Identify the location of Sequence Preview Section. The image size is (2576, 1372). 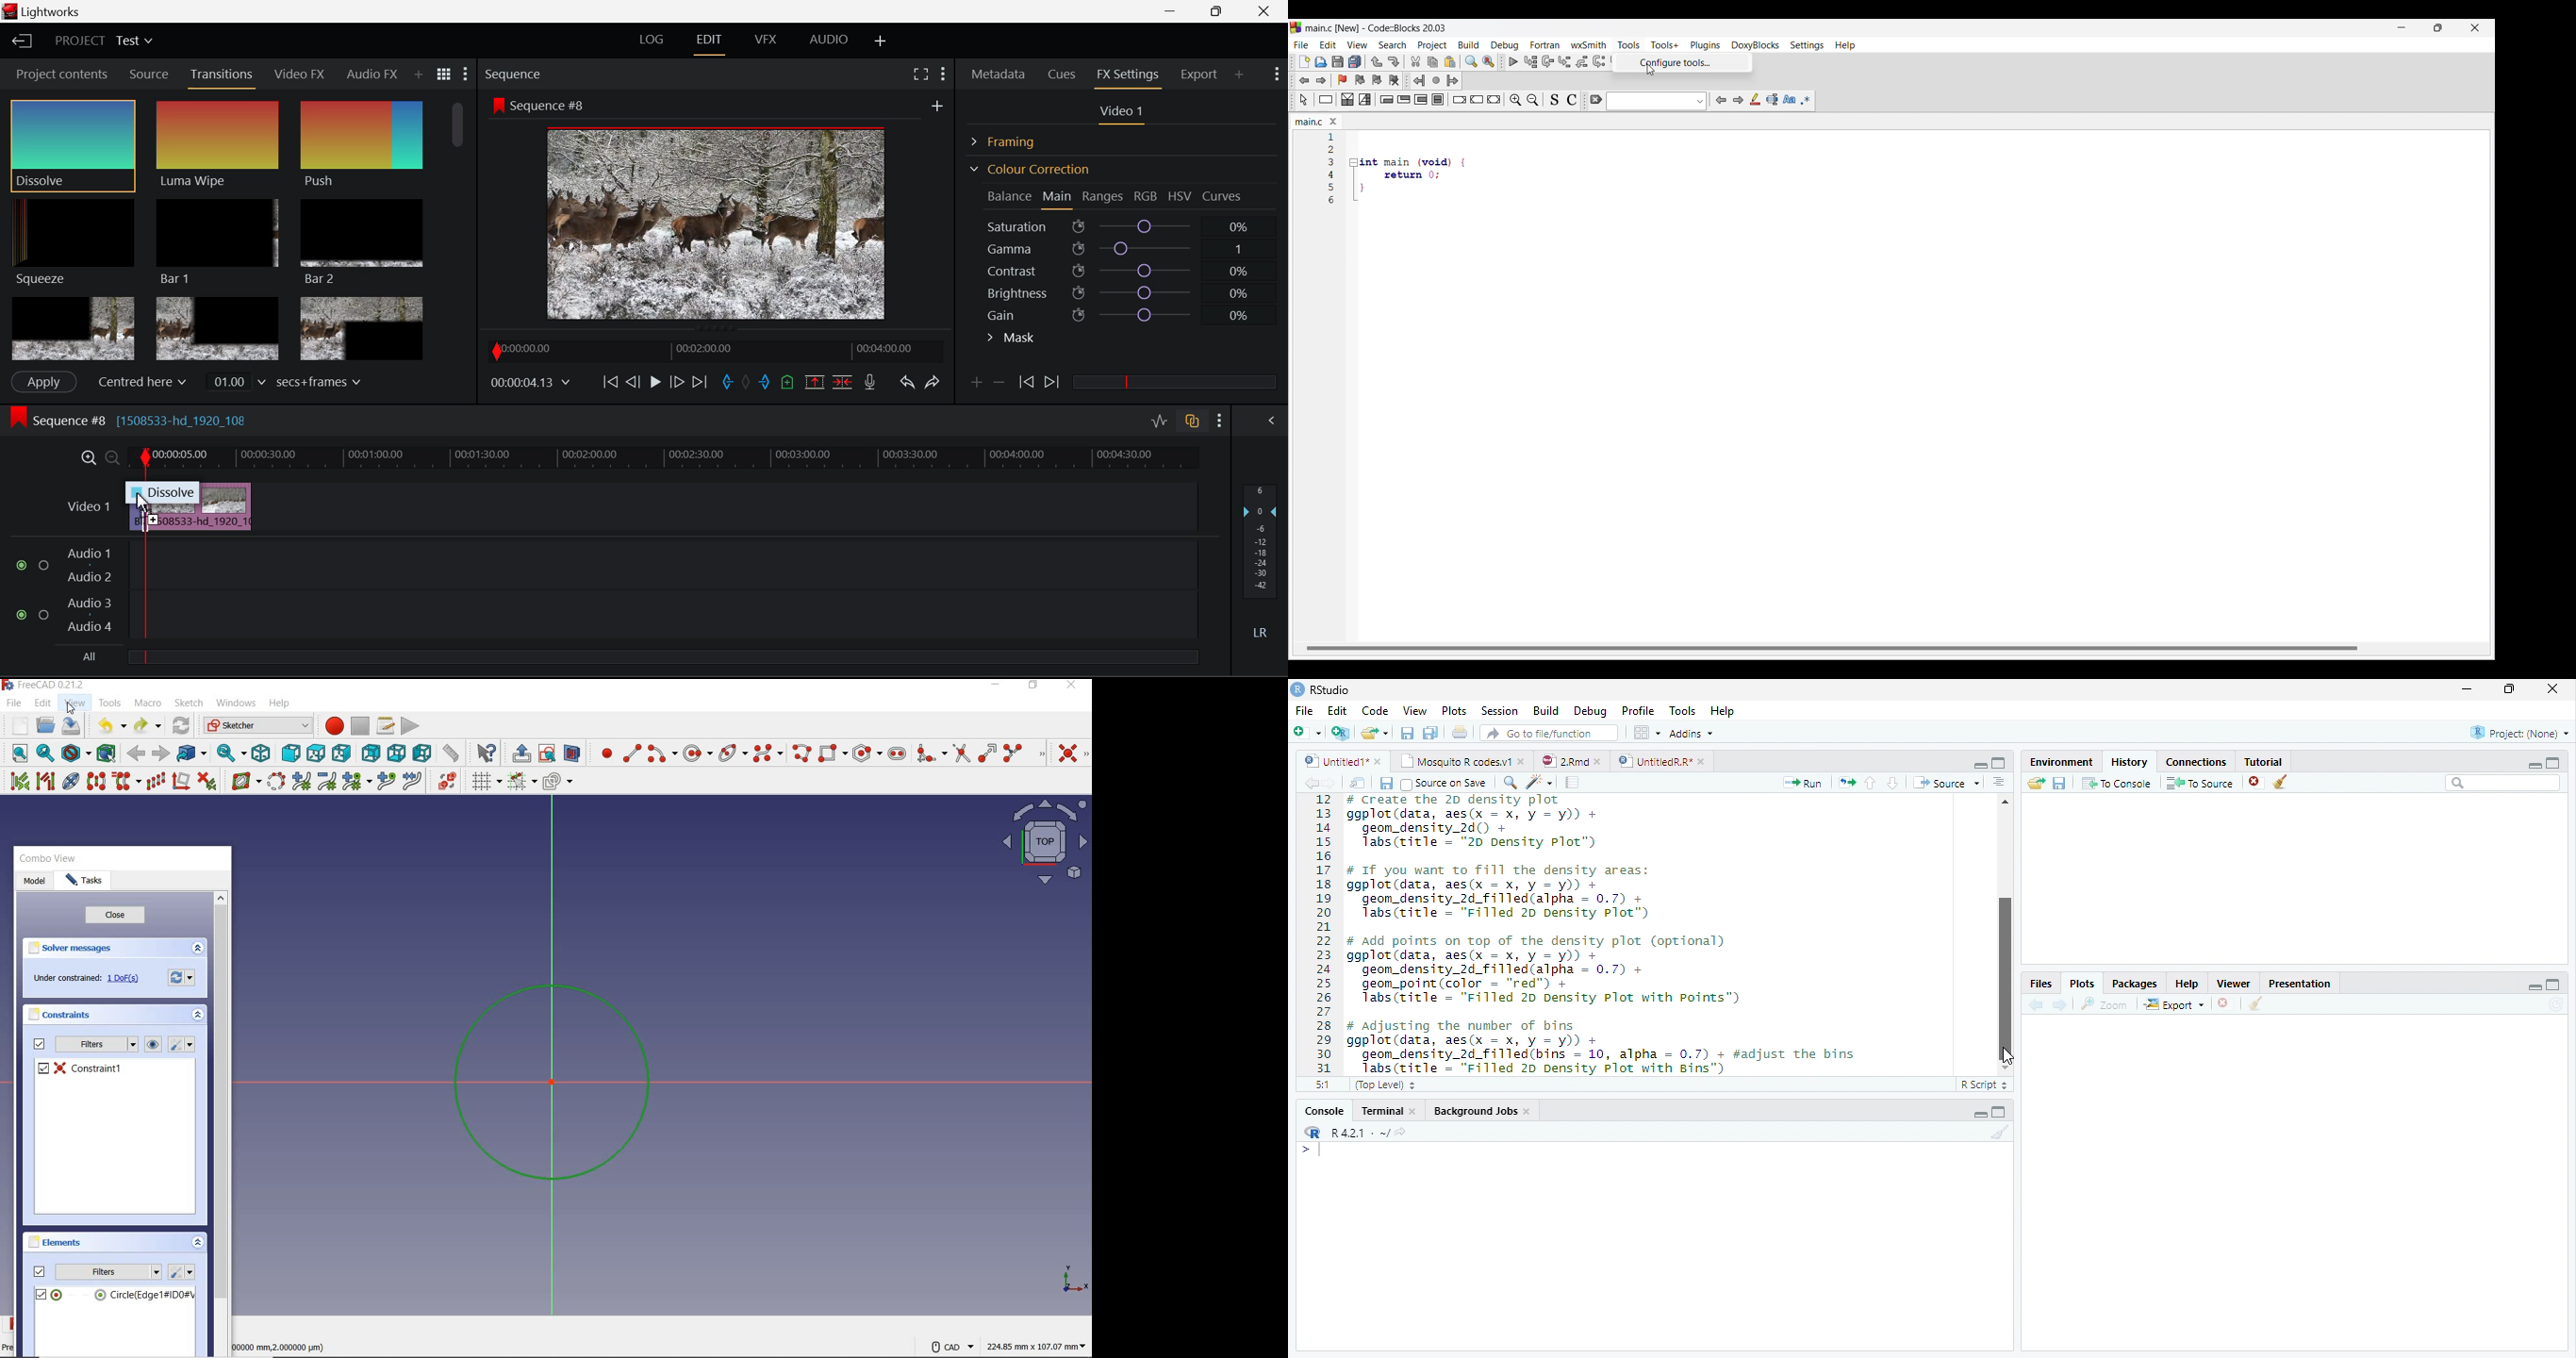
(517, 75).